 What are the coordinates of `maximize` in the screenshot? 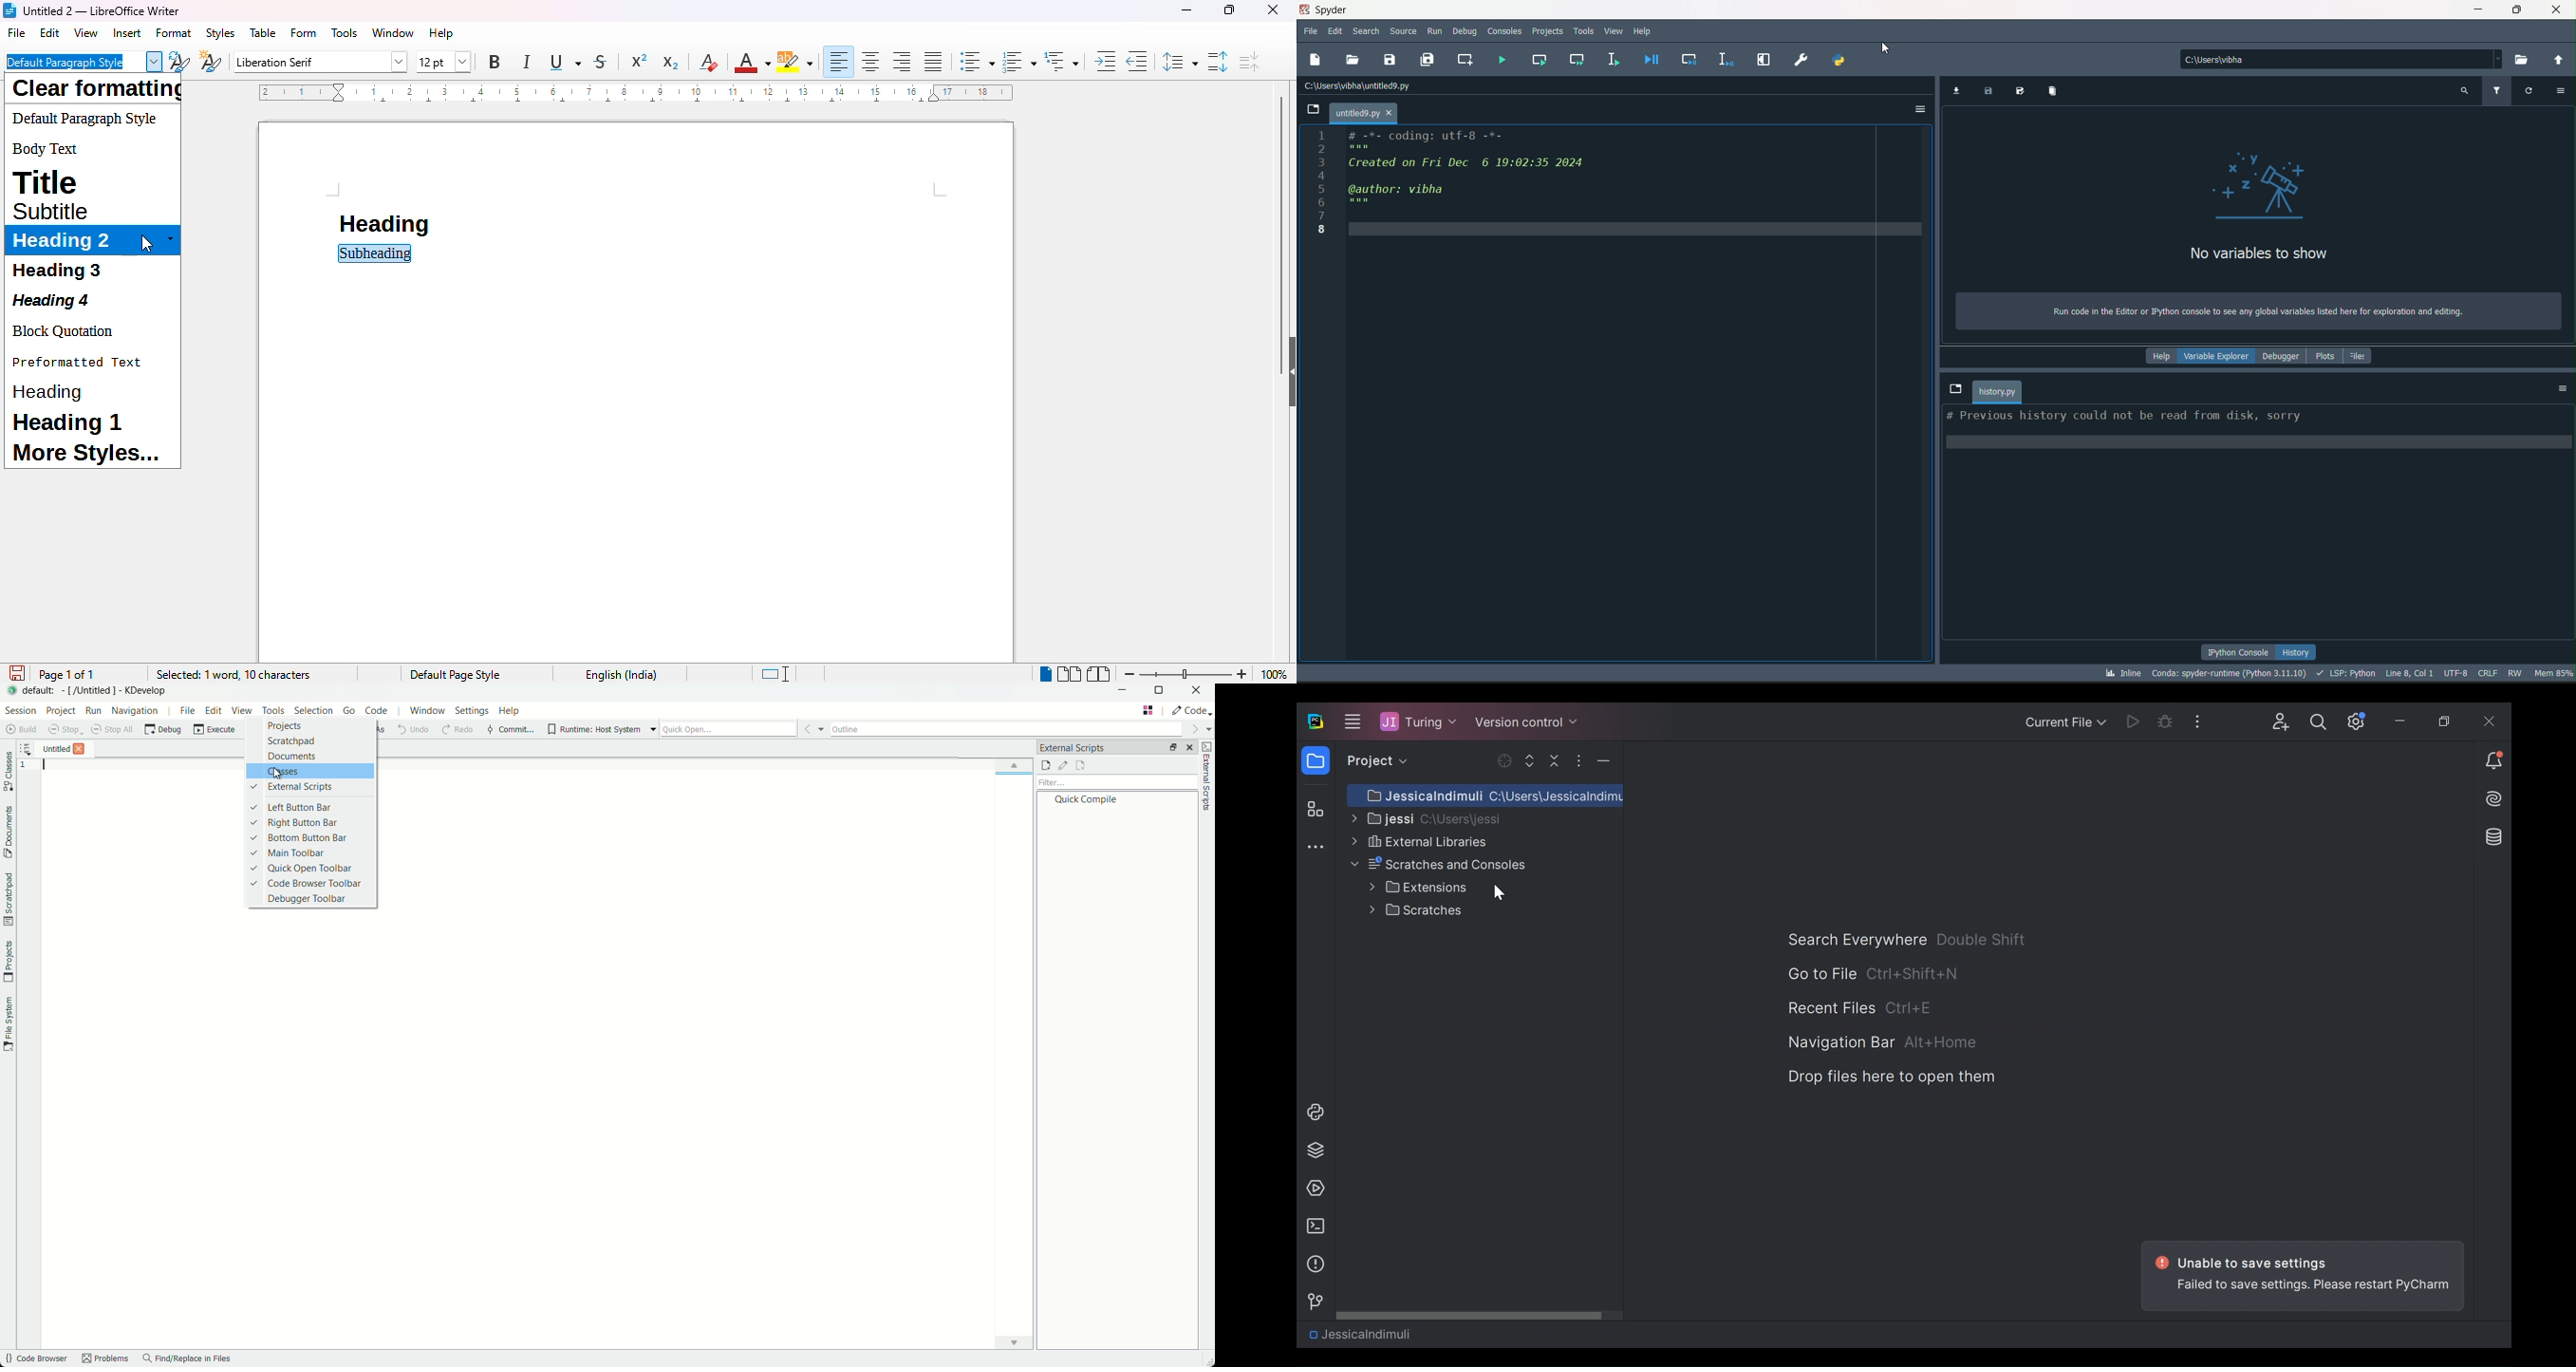 It's located at (1231, 9).